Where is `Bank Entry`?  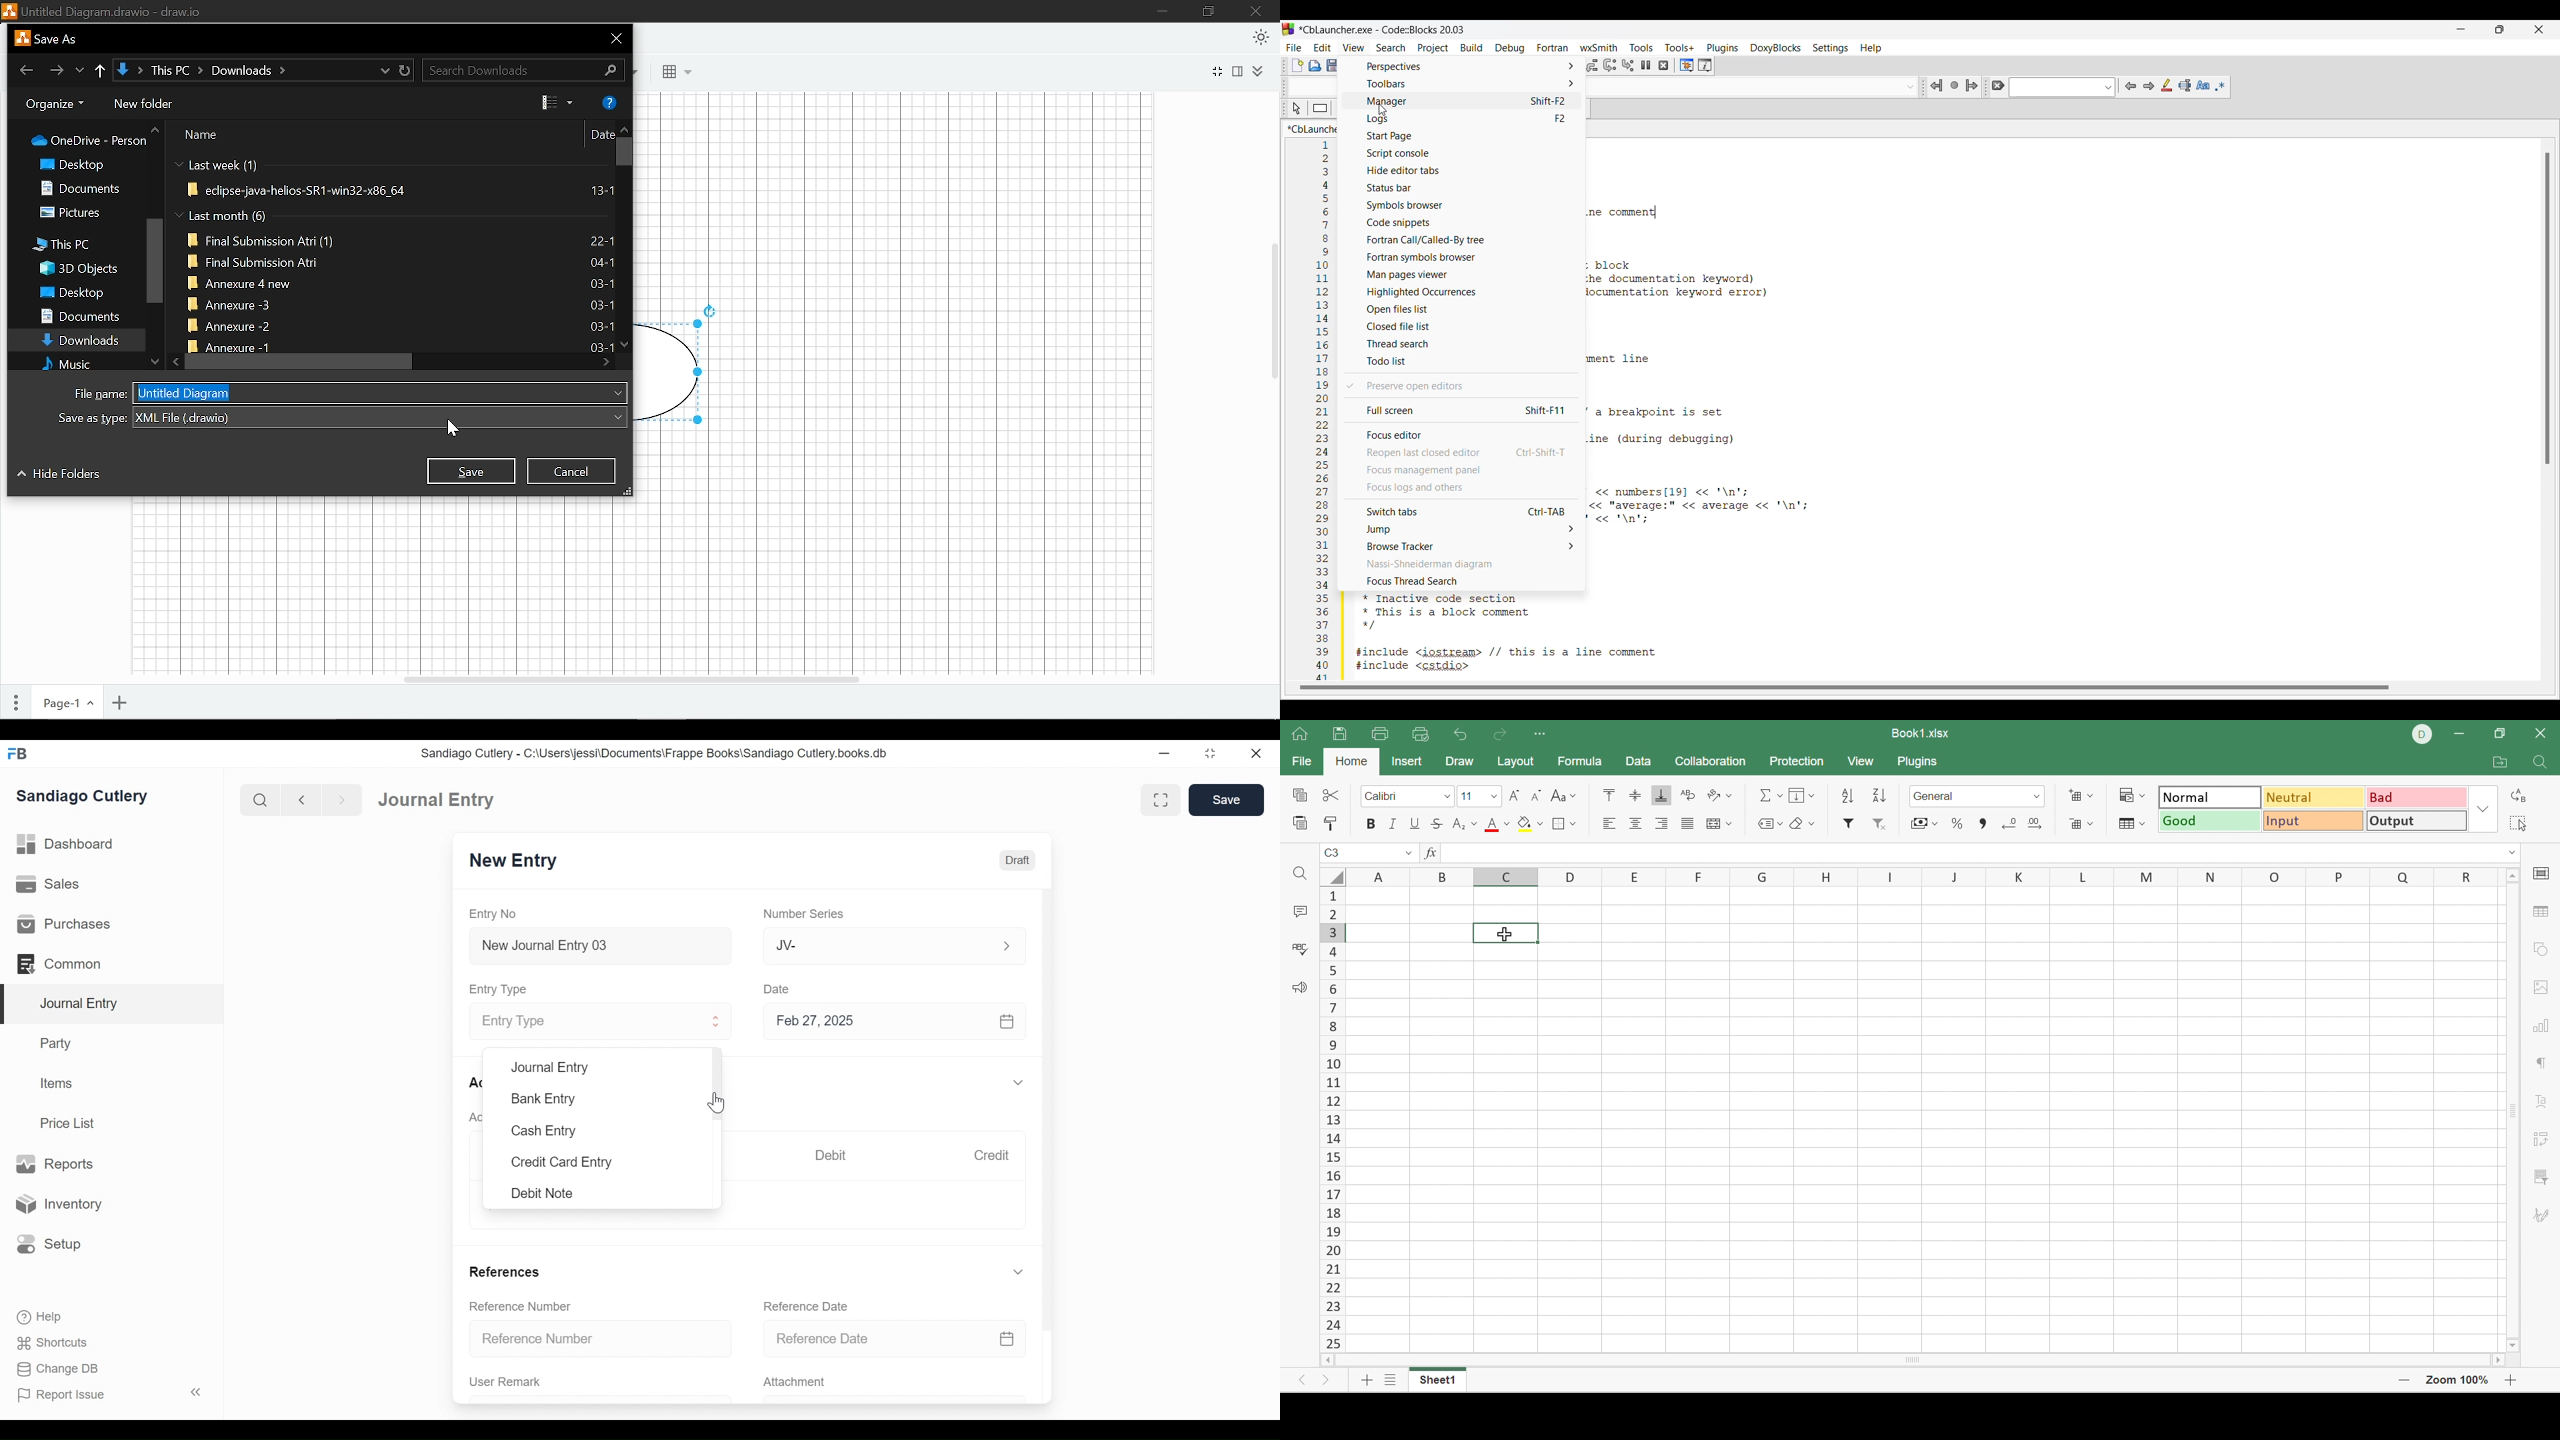
Bank Entry is located at coordinates (546, 1099).